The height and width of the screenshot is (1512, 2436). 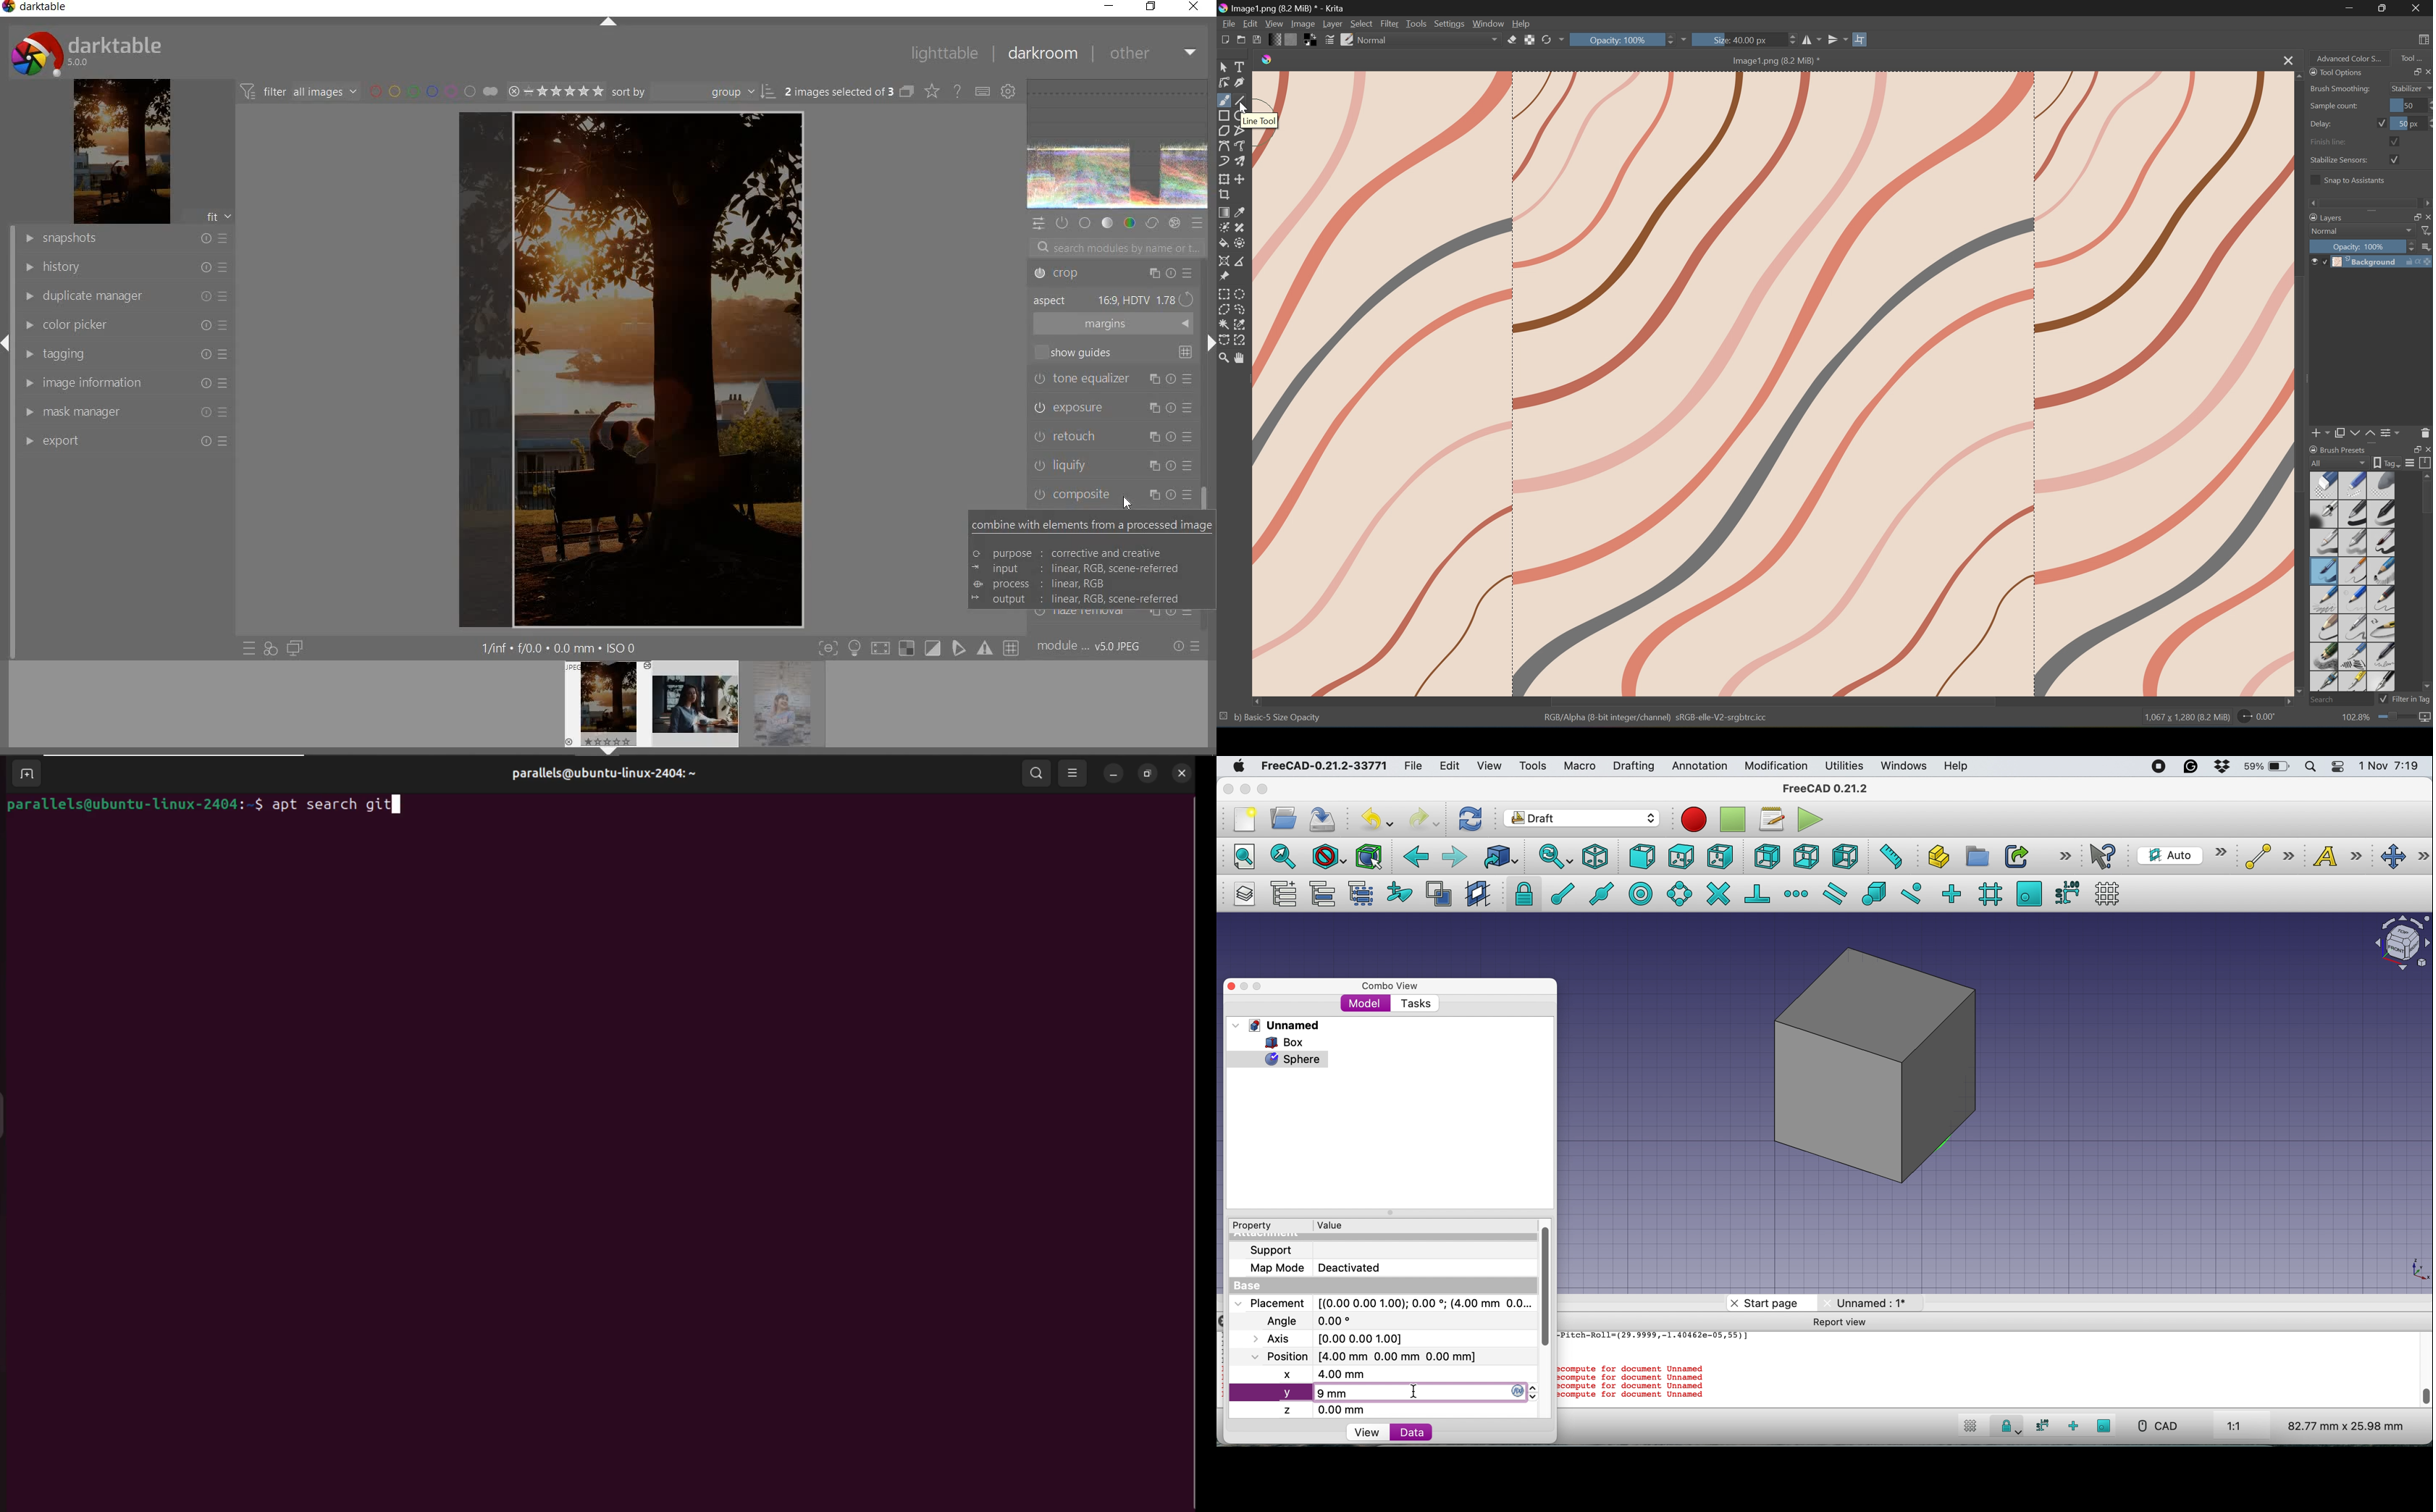 What do you see at coordinates (1043, 54) in the screenshot?
I see `darkroom` at bounding box center [1043, 54].